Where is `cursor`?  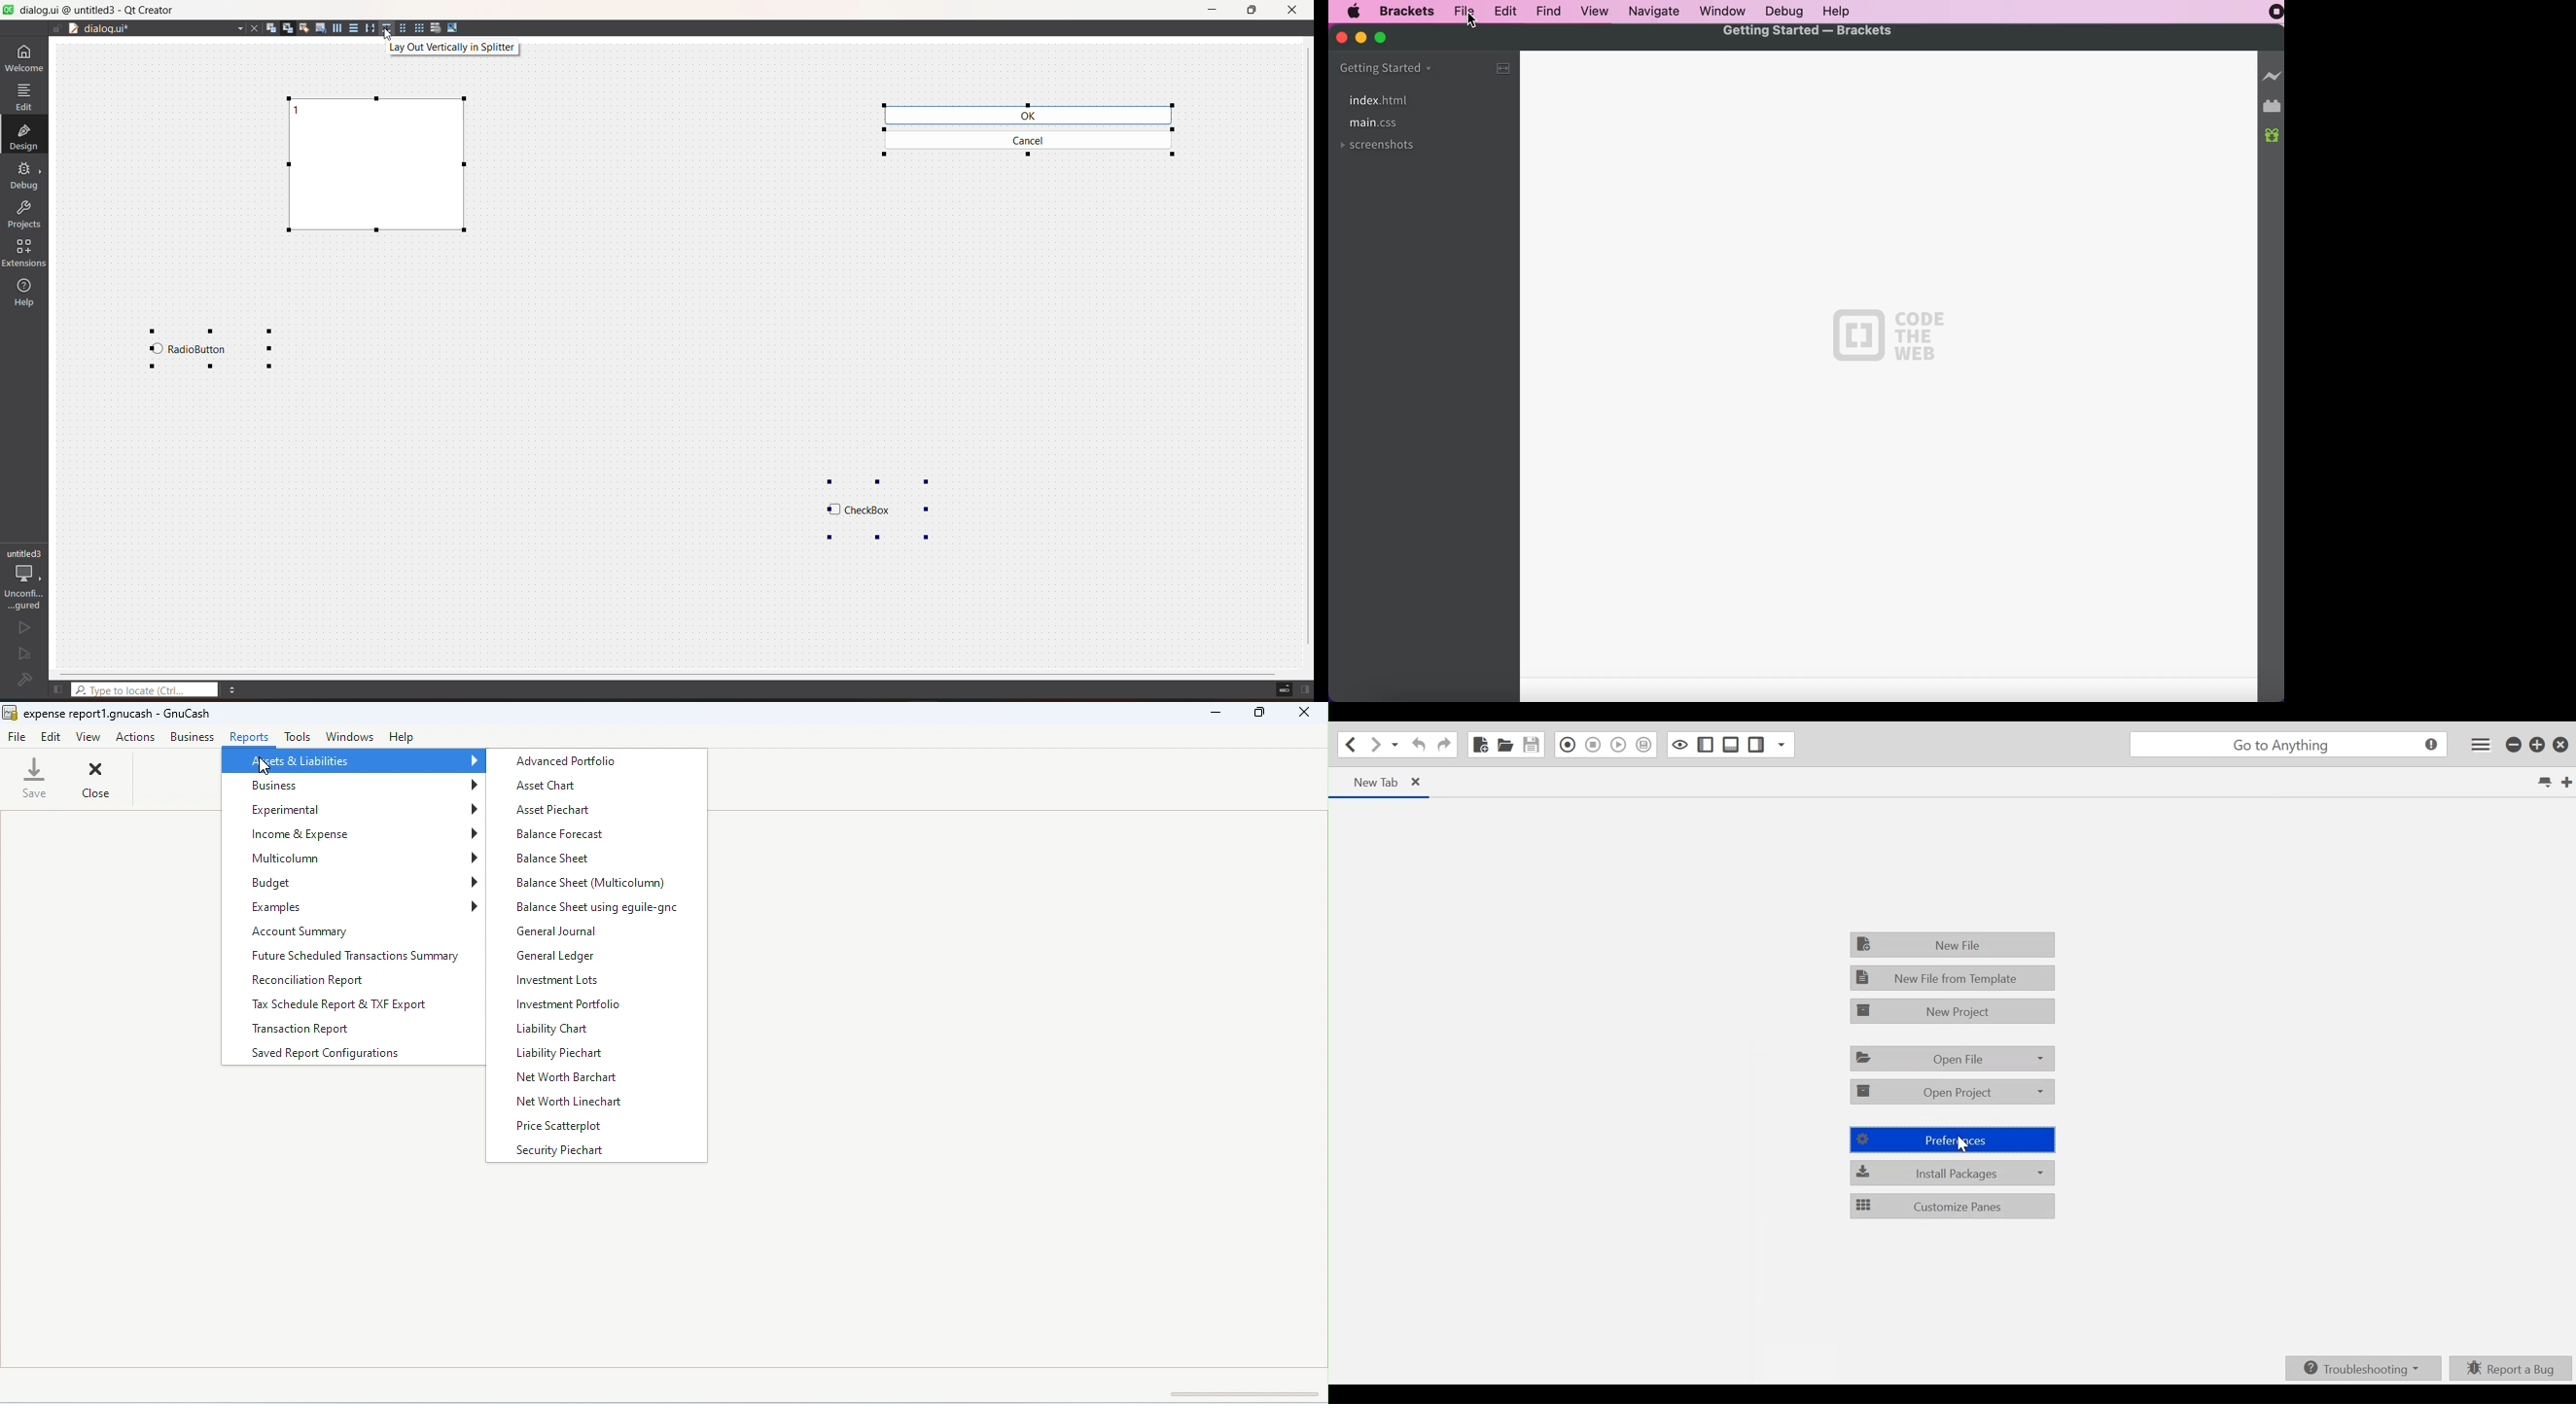
cursor is located at coordinates (1472, 21).